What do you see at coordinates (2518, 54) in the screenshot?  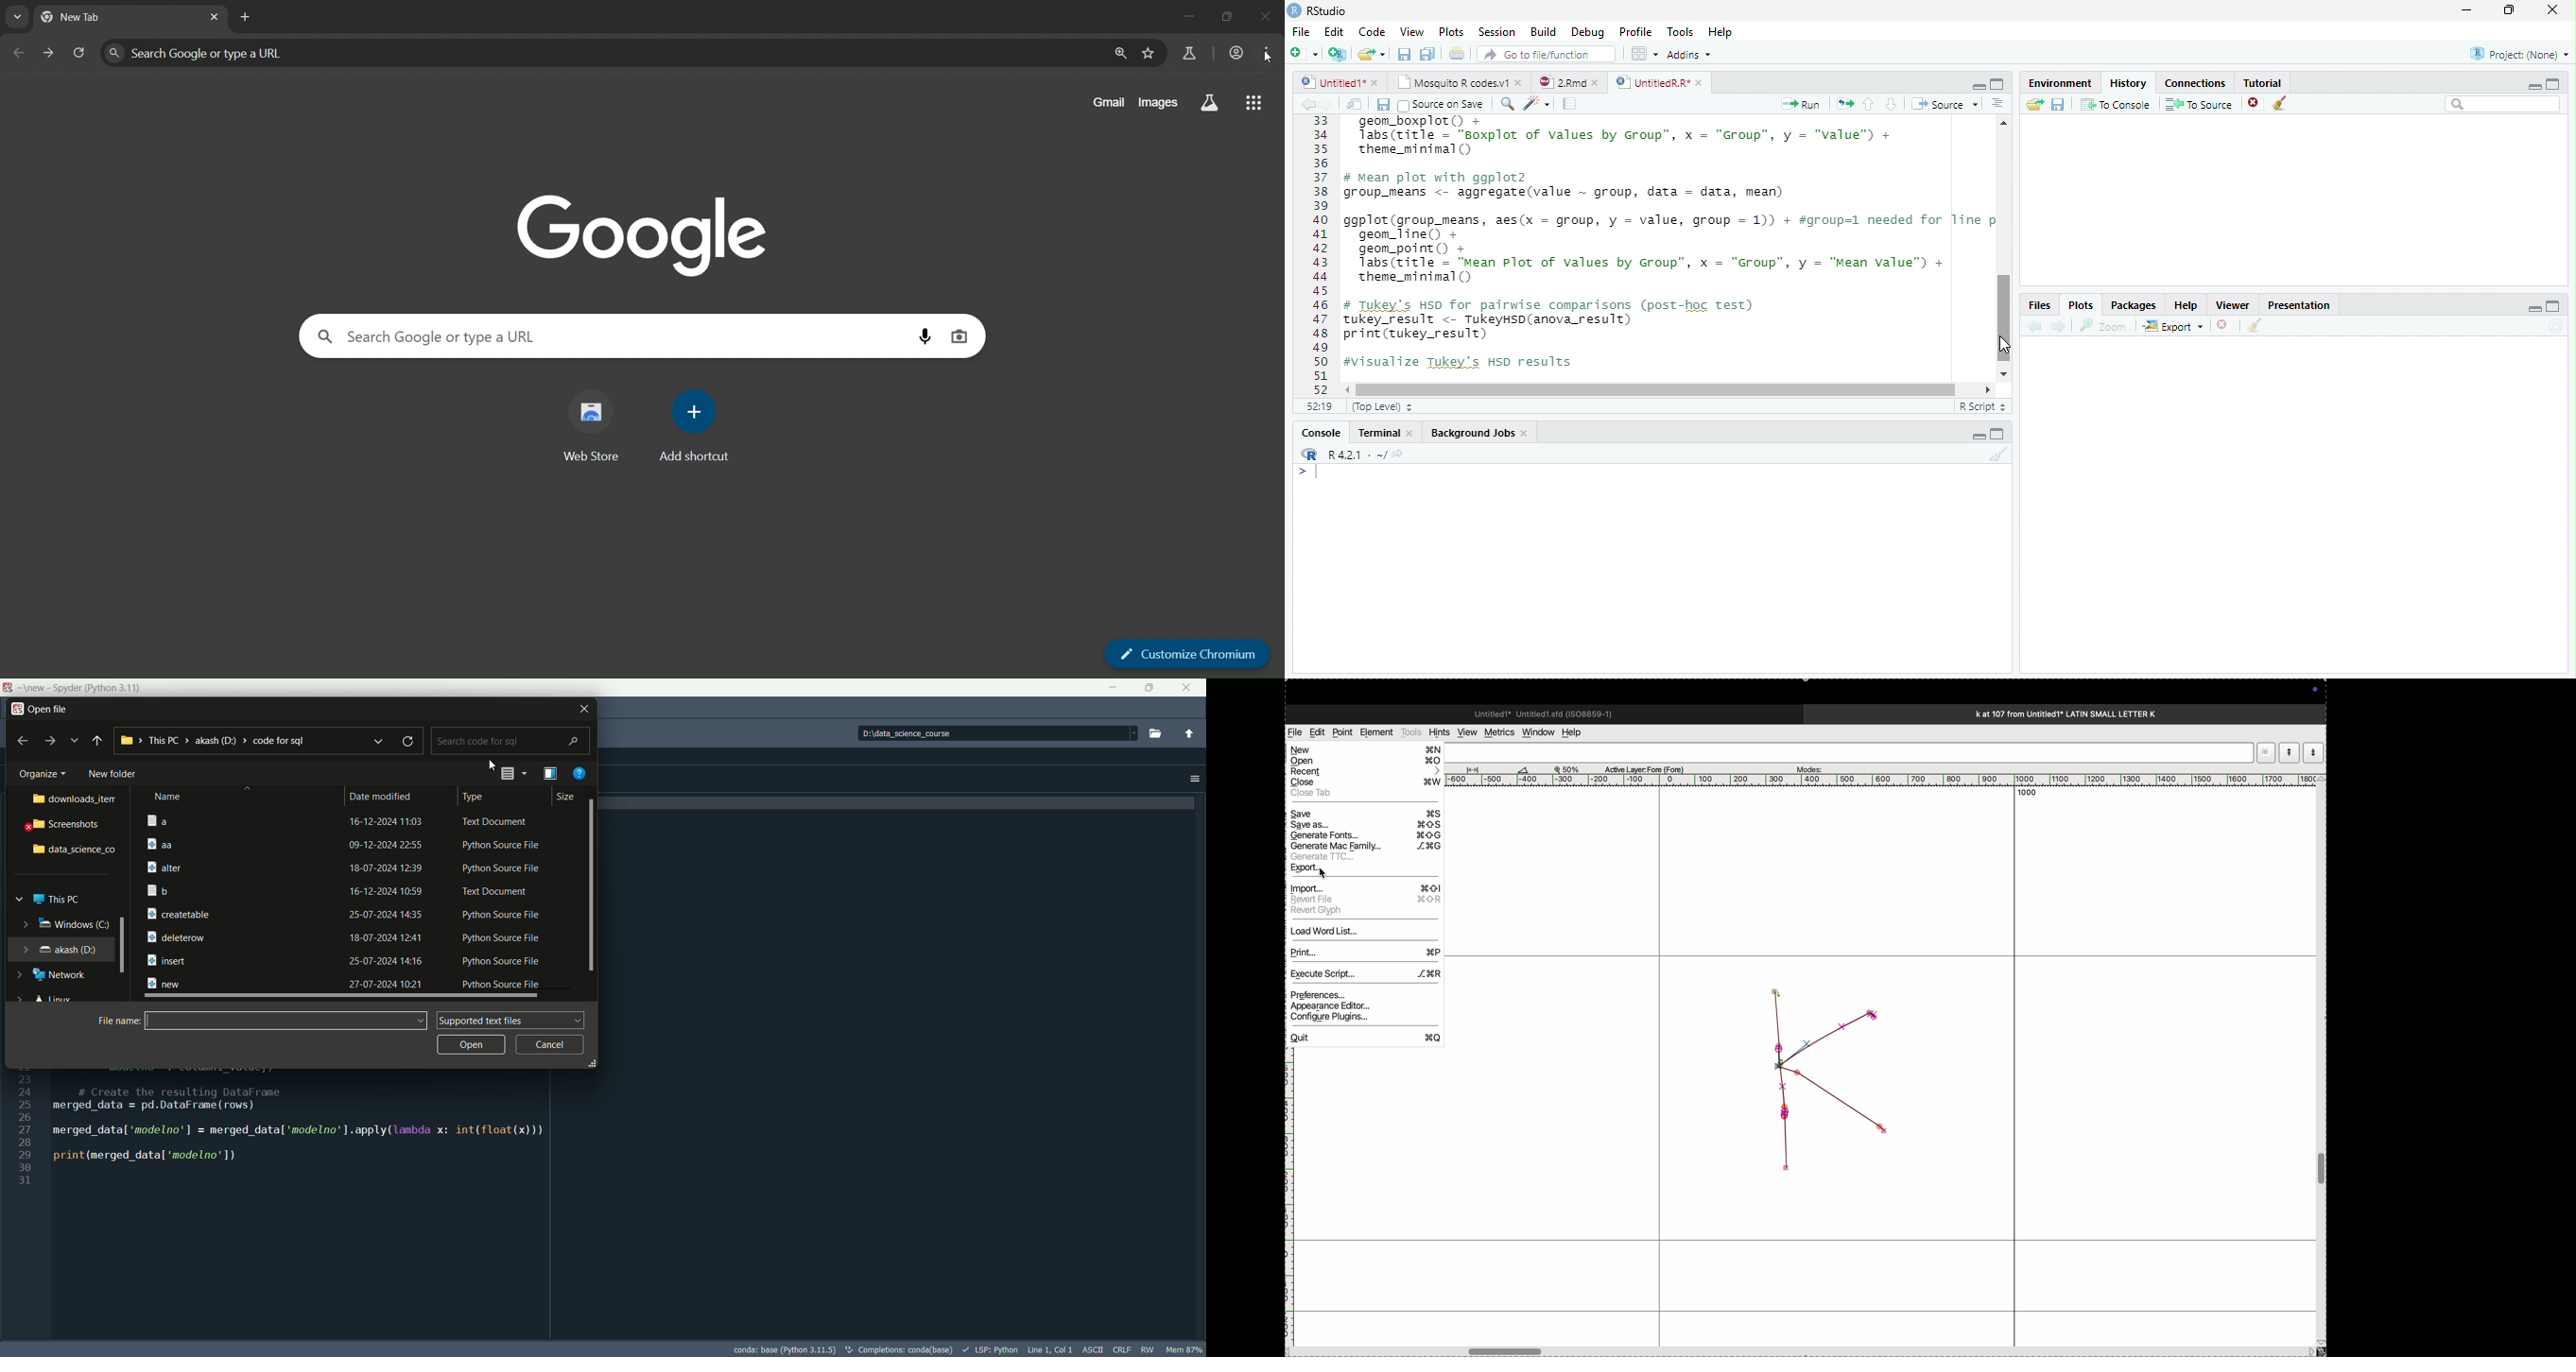 I see `Project (None)` at bounding box center [2518, 54].